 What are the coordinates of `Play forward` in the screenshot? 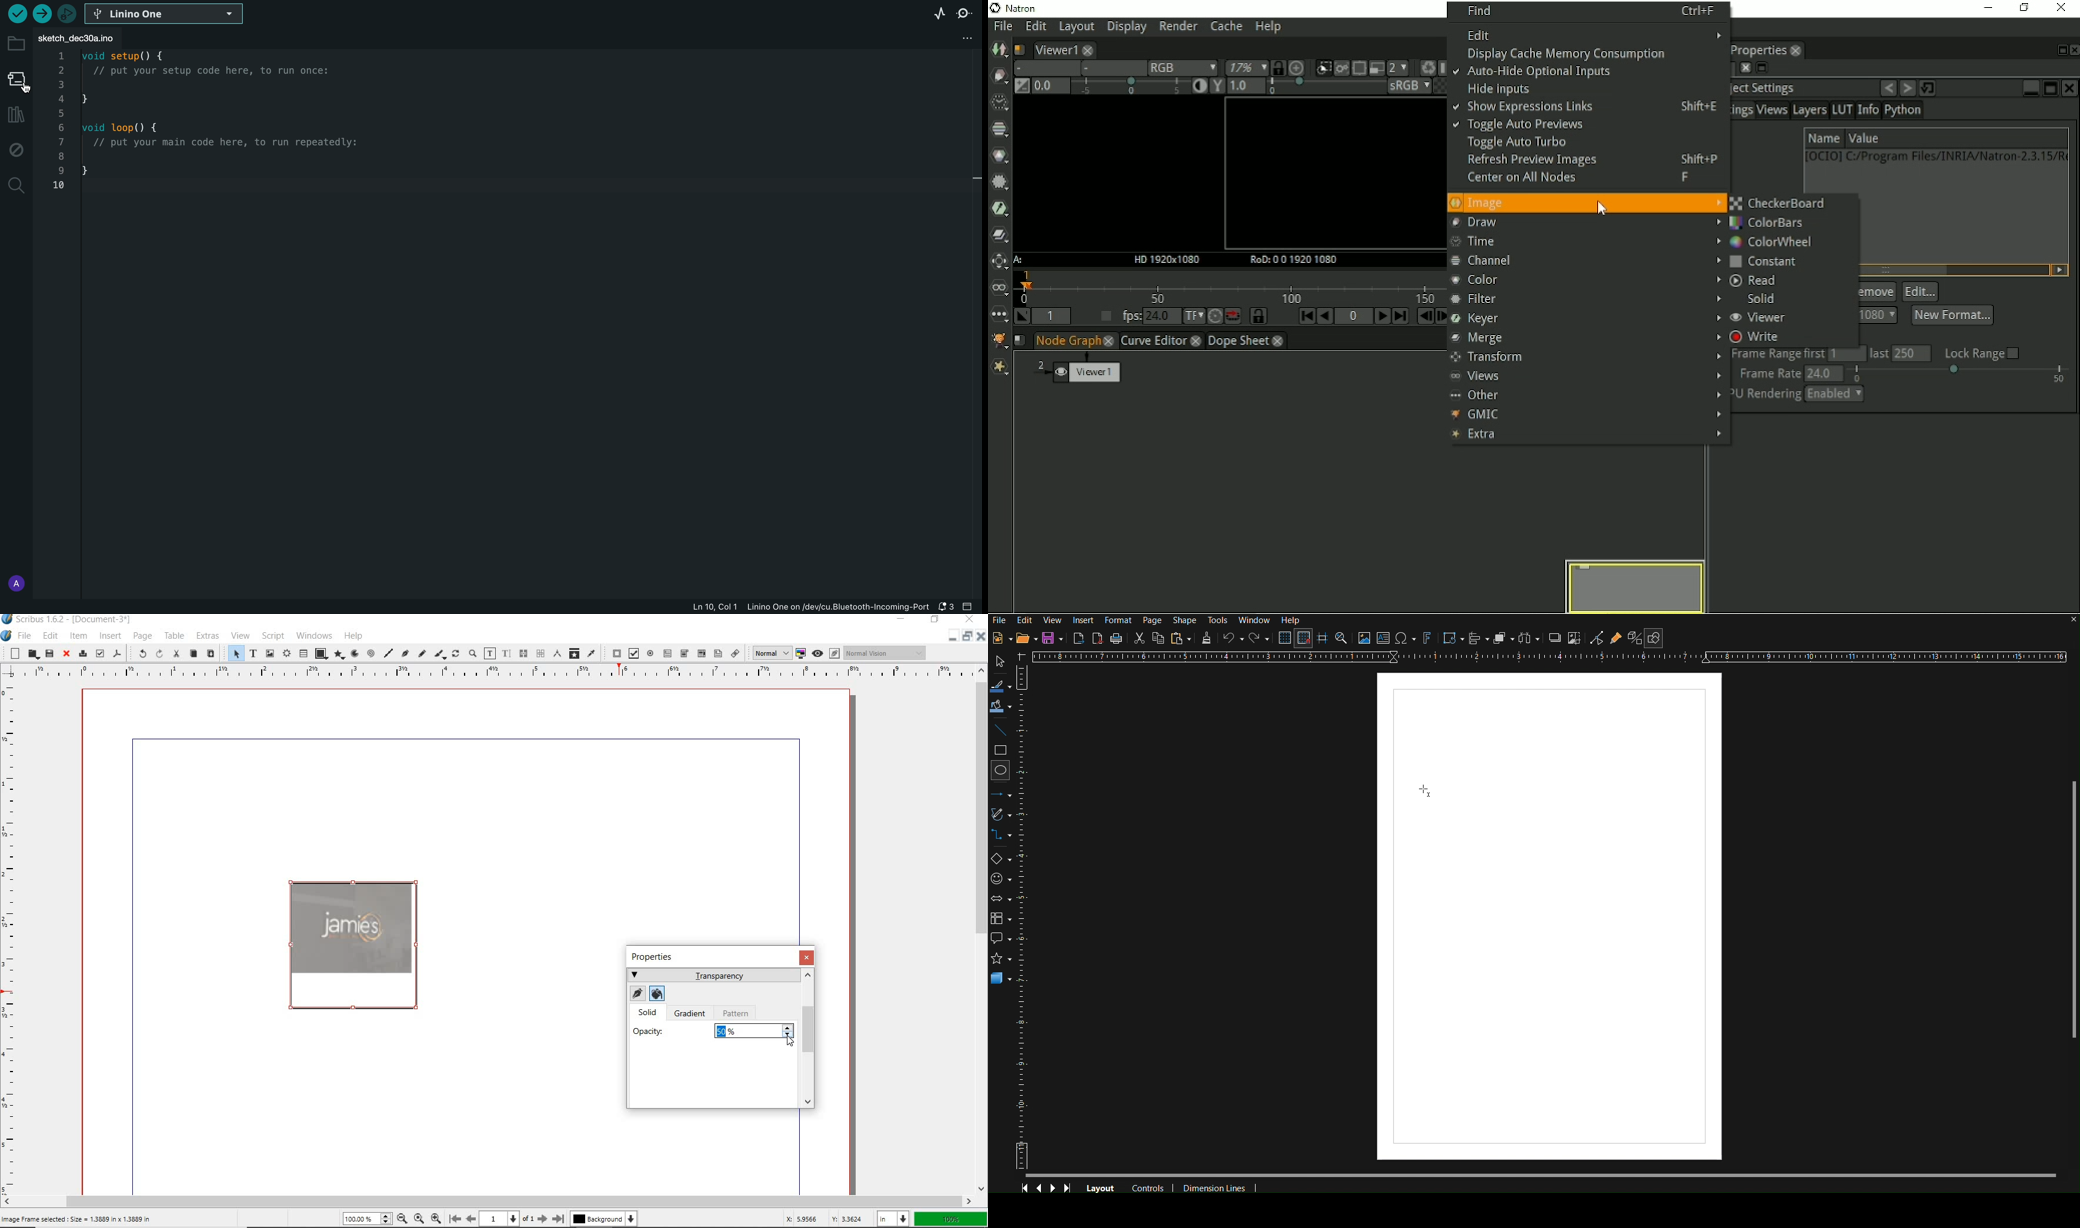 It's located at (1379, 316).